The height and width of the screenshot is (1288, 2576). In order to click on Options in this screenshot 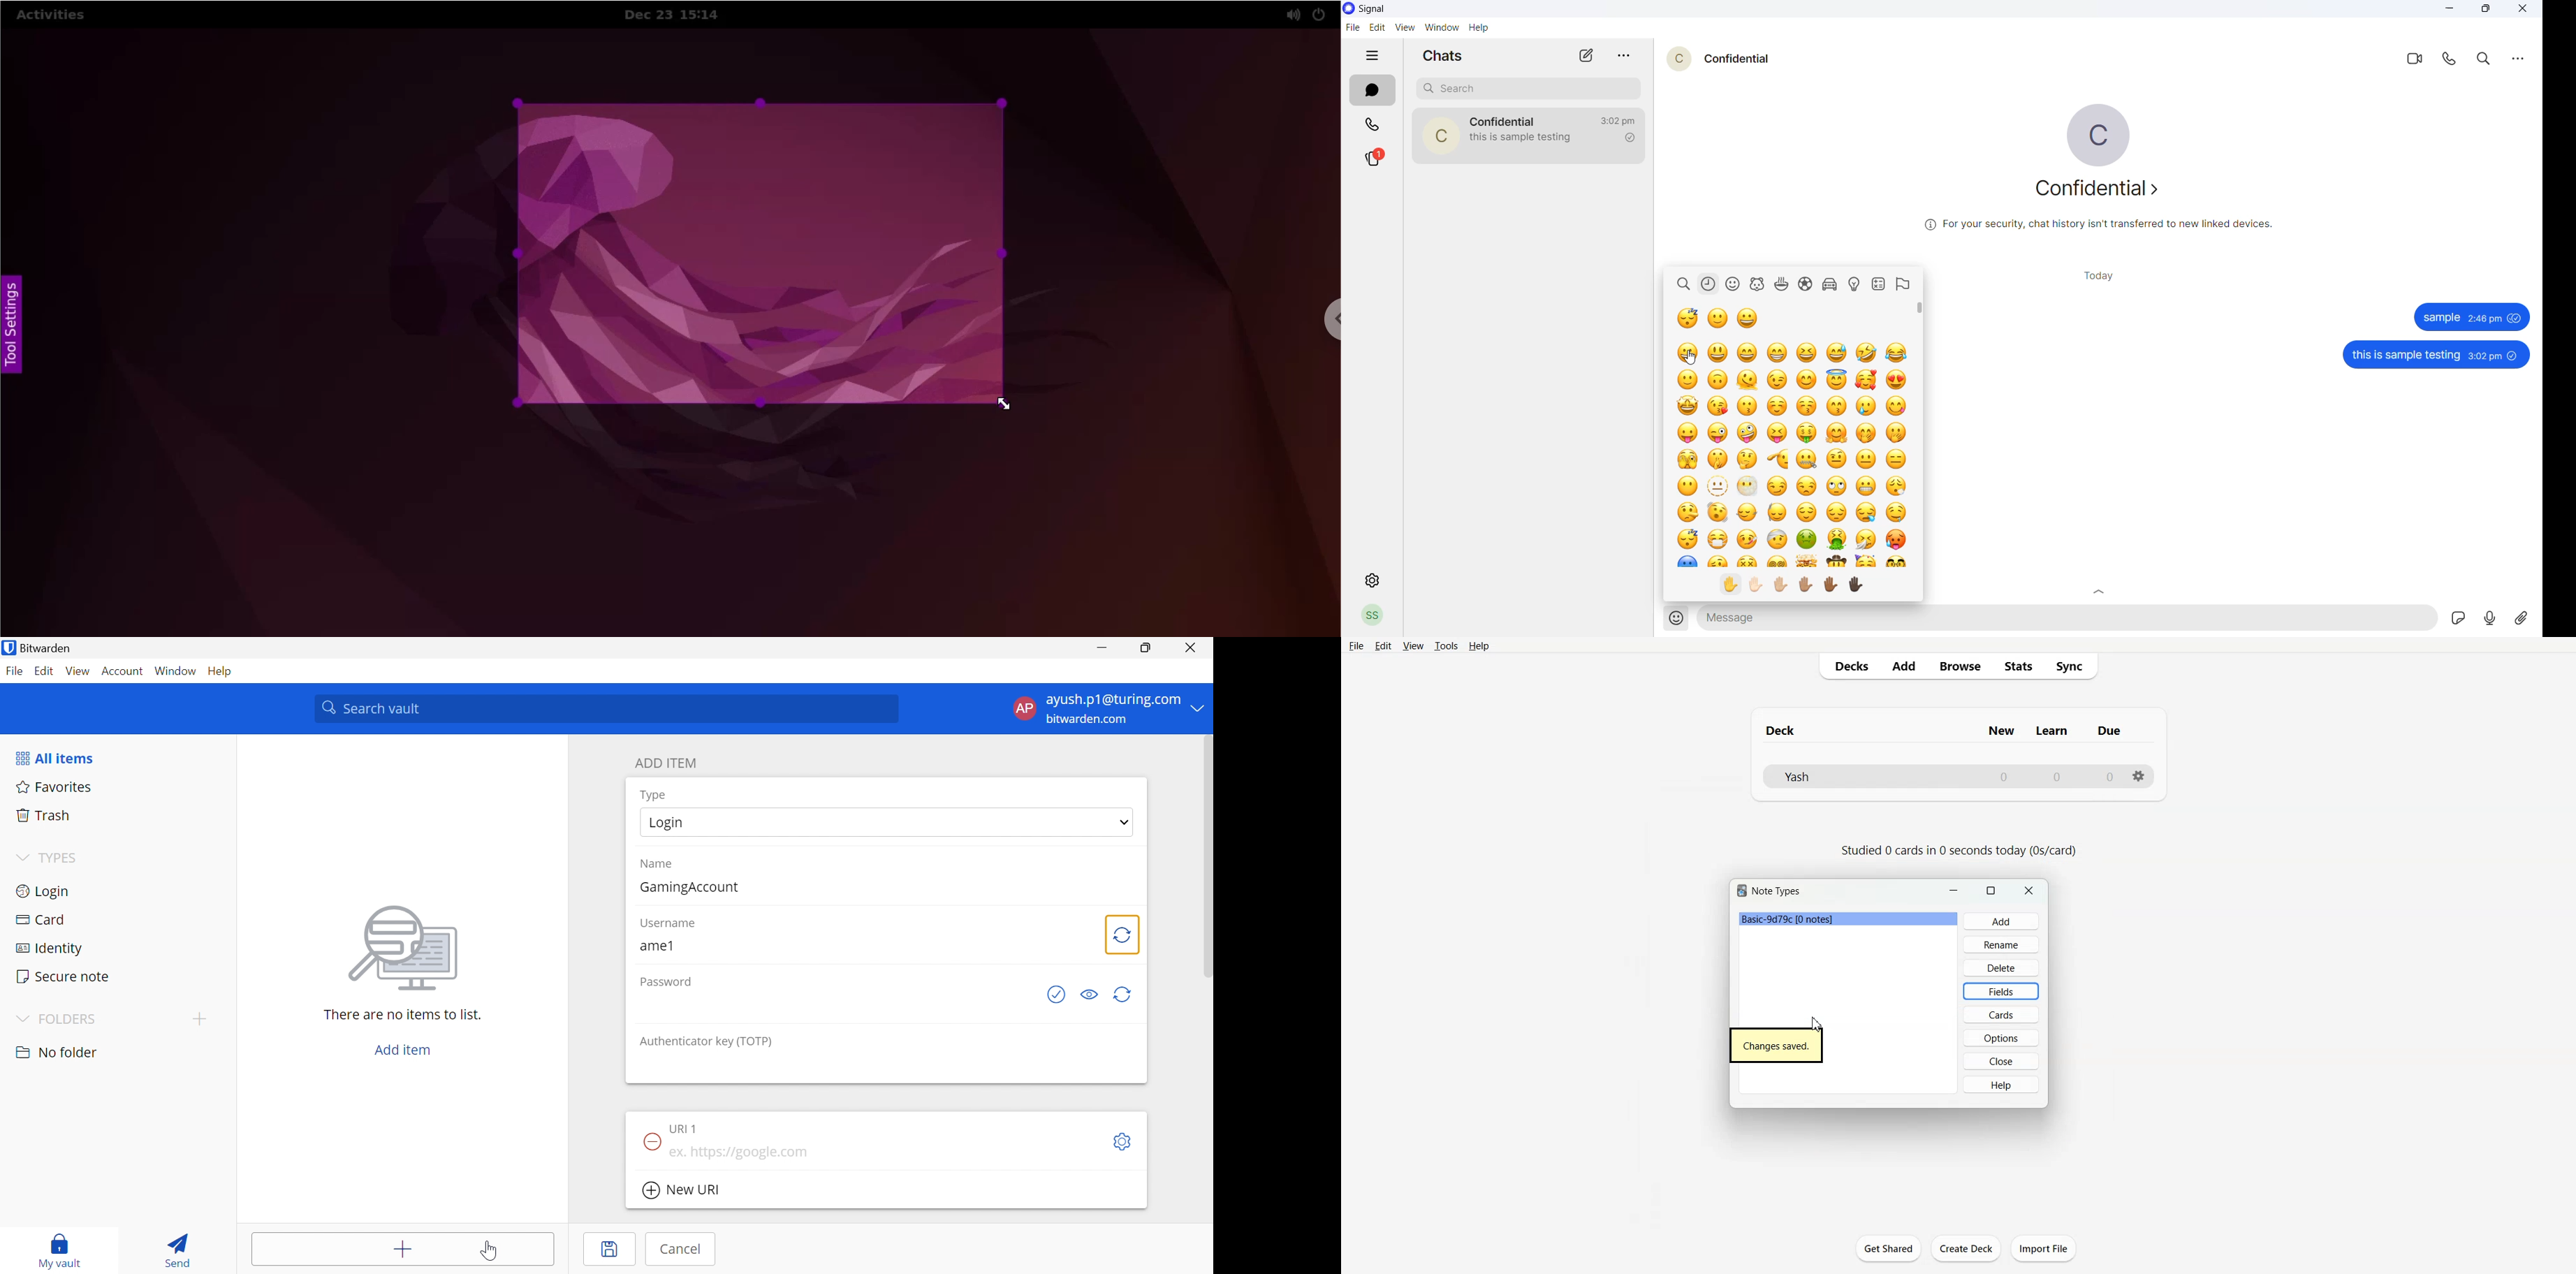, I will do `click(2001, 1037)`.